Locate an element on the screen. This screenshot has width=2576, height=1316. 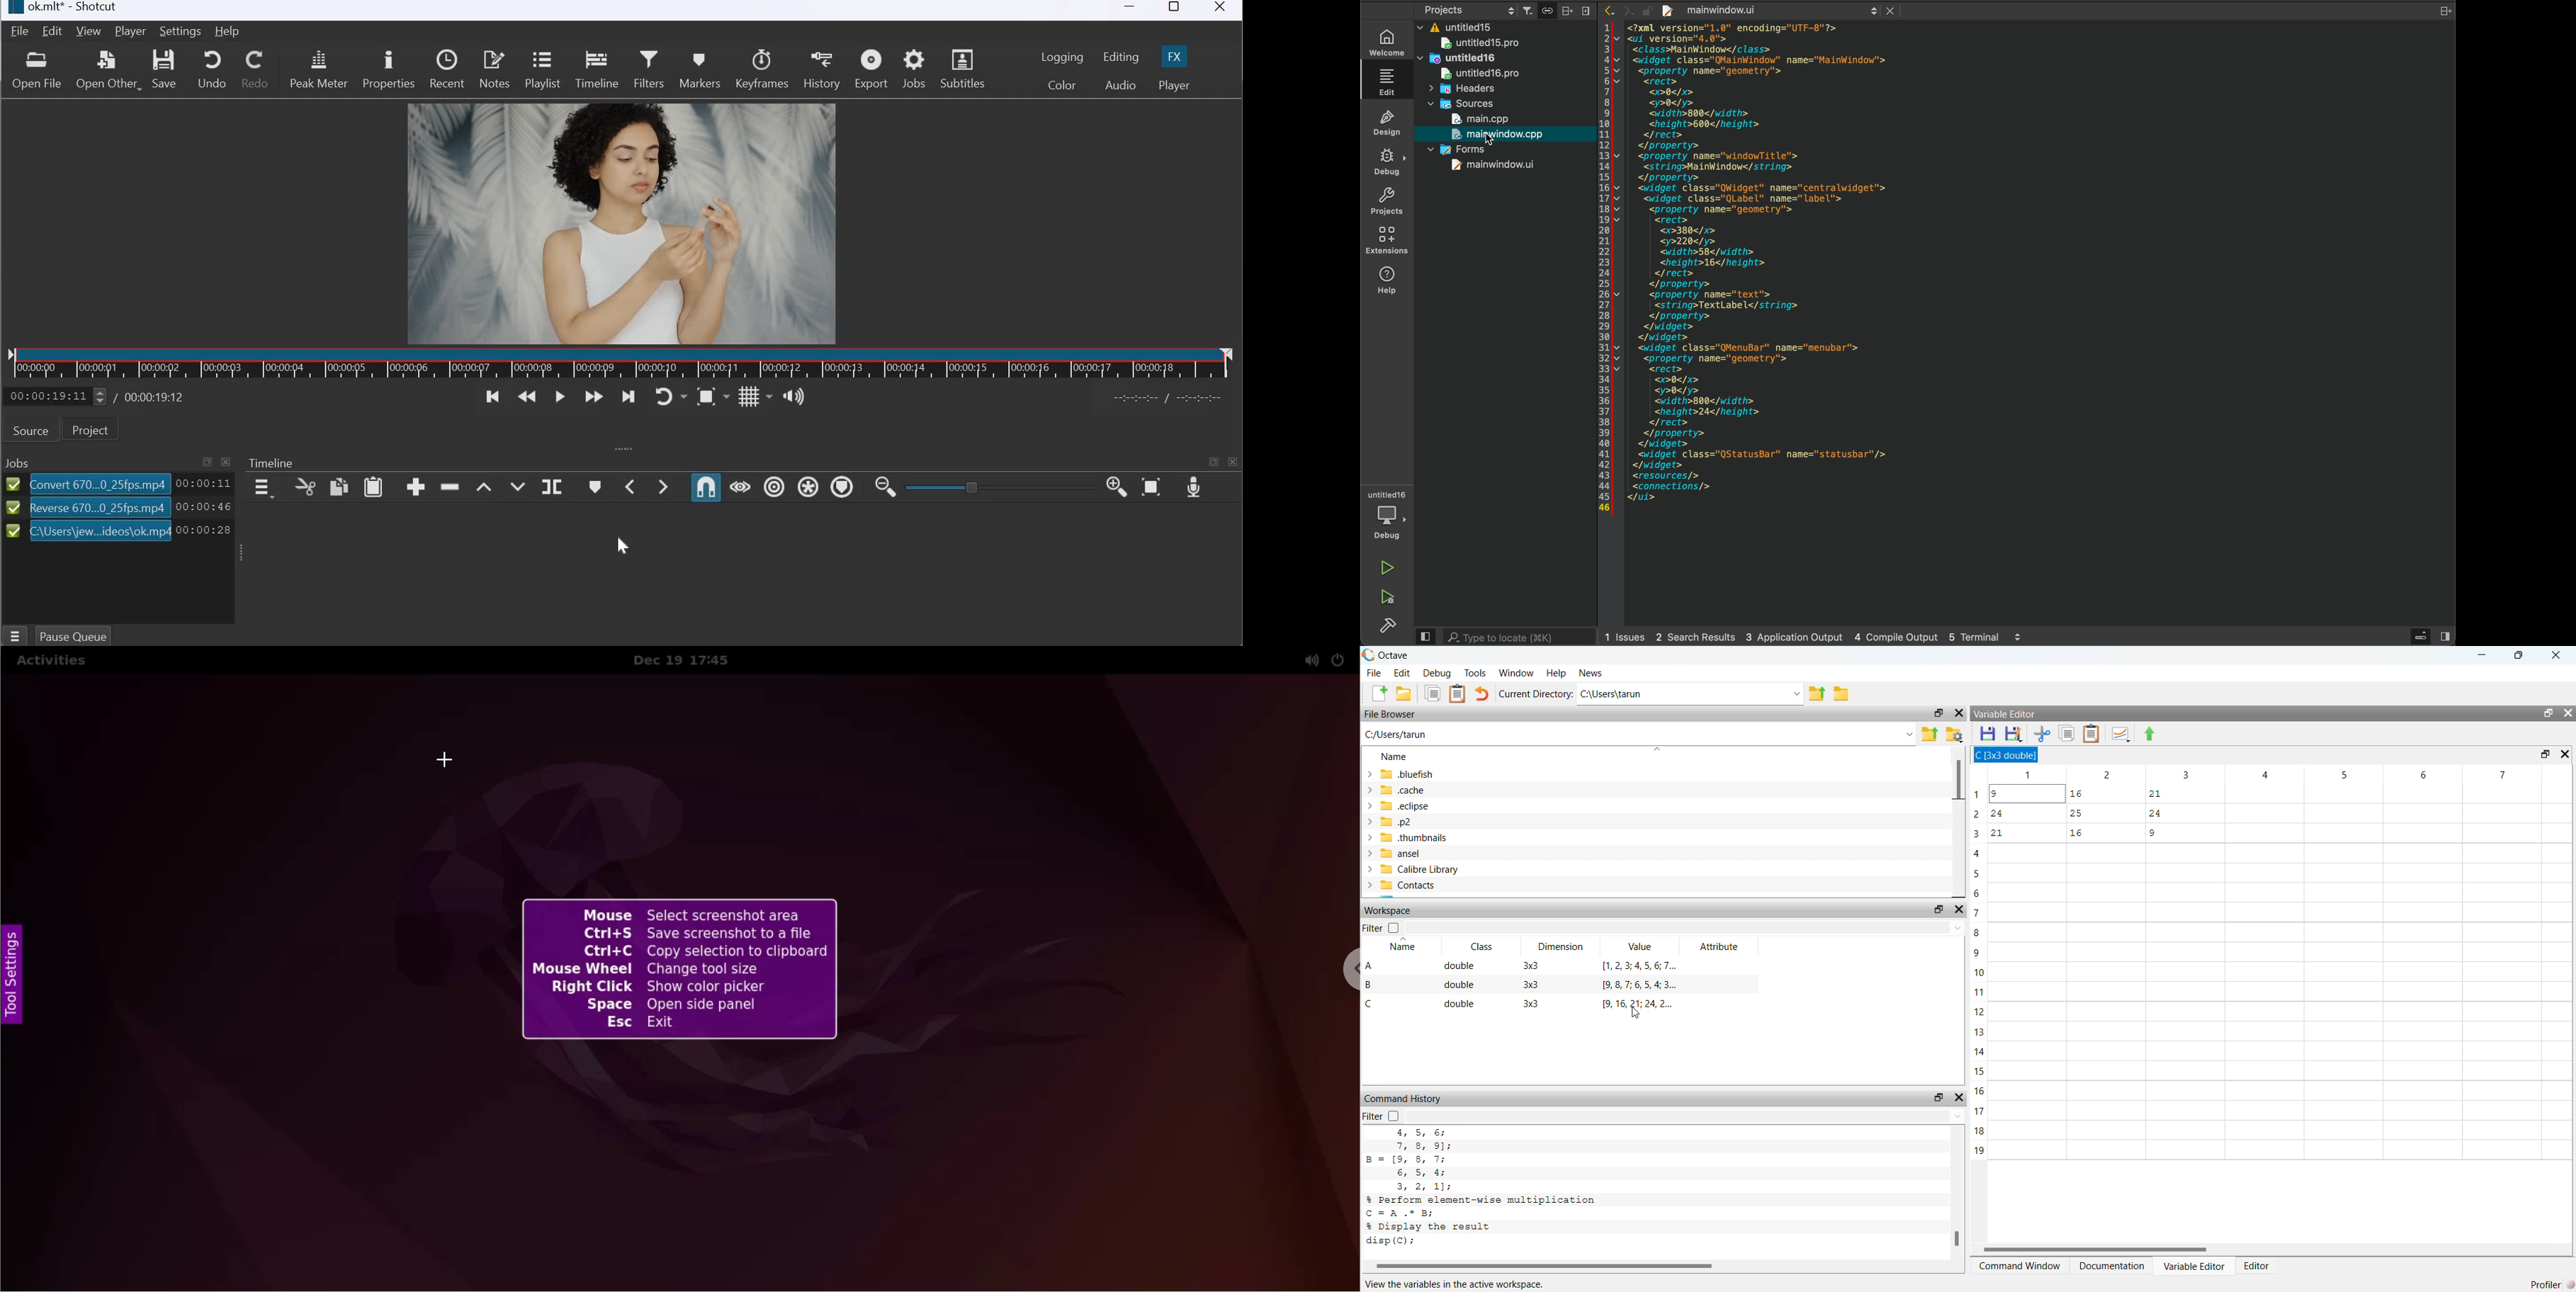
checkmark is located at coordinates (12, 484).